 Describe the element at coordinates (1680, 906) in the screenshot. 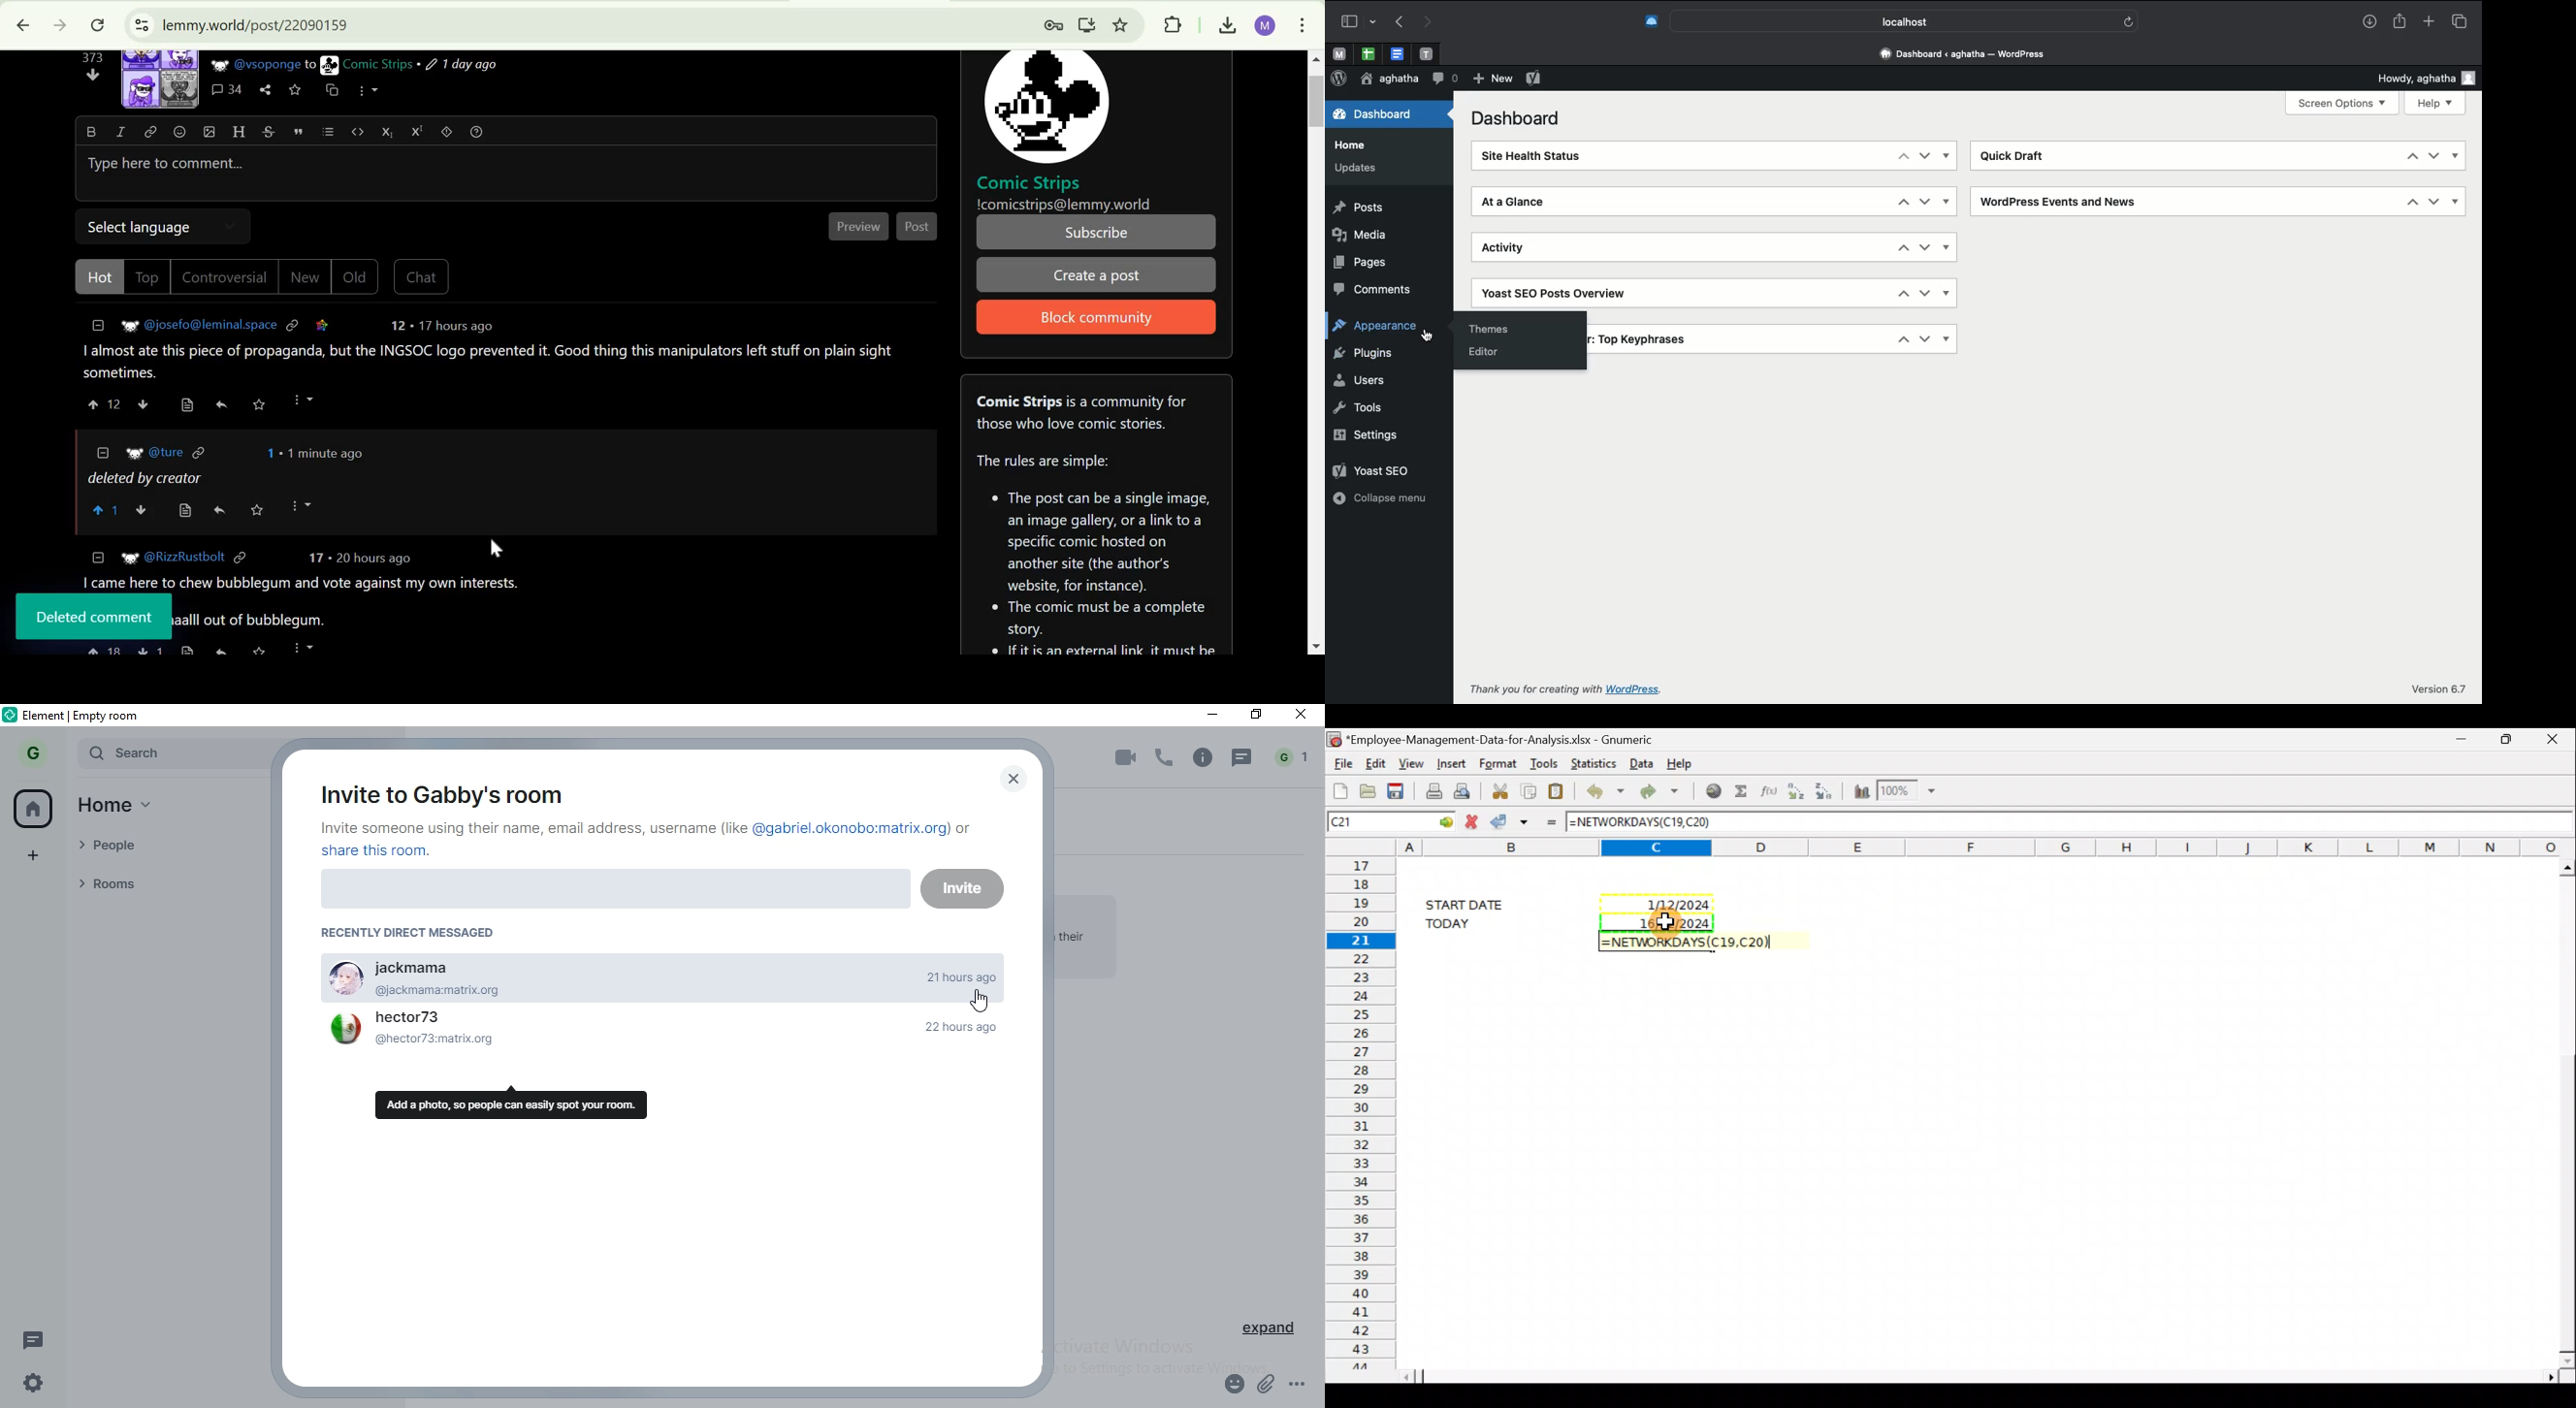

I see `1/12/2024` at that location.